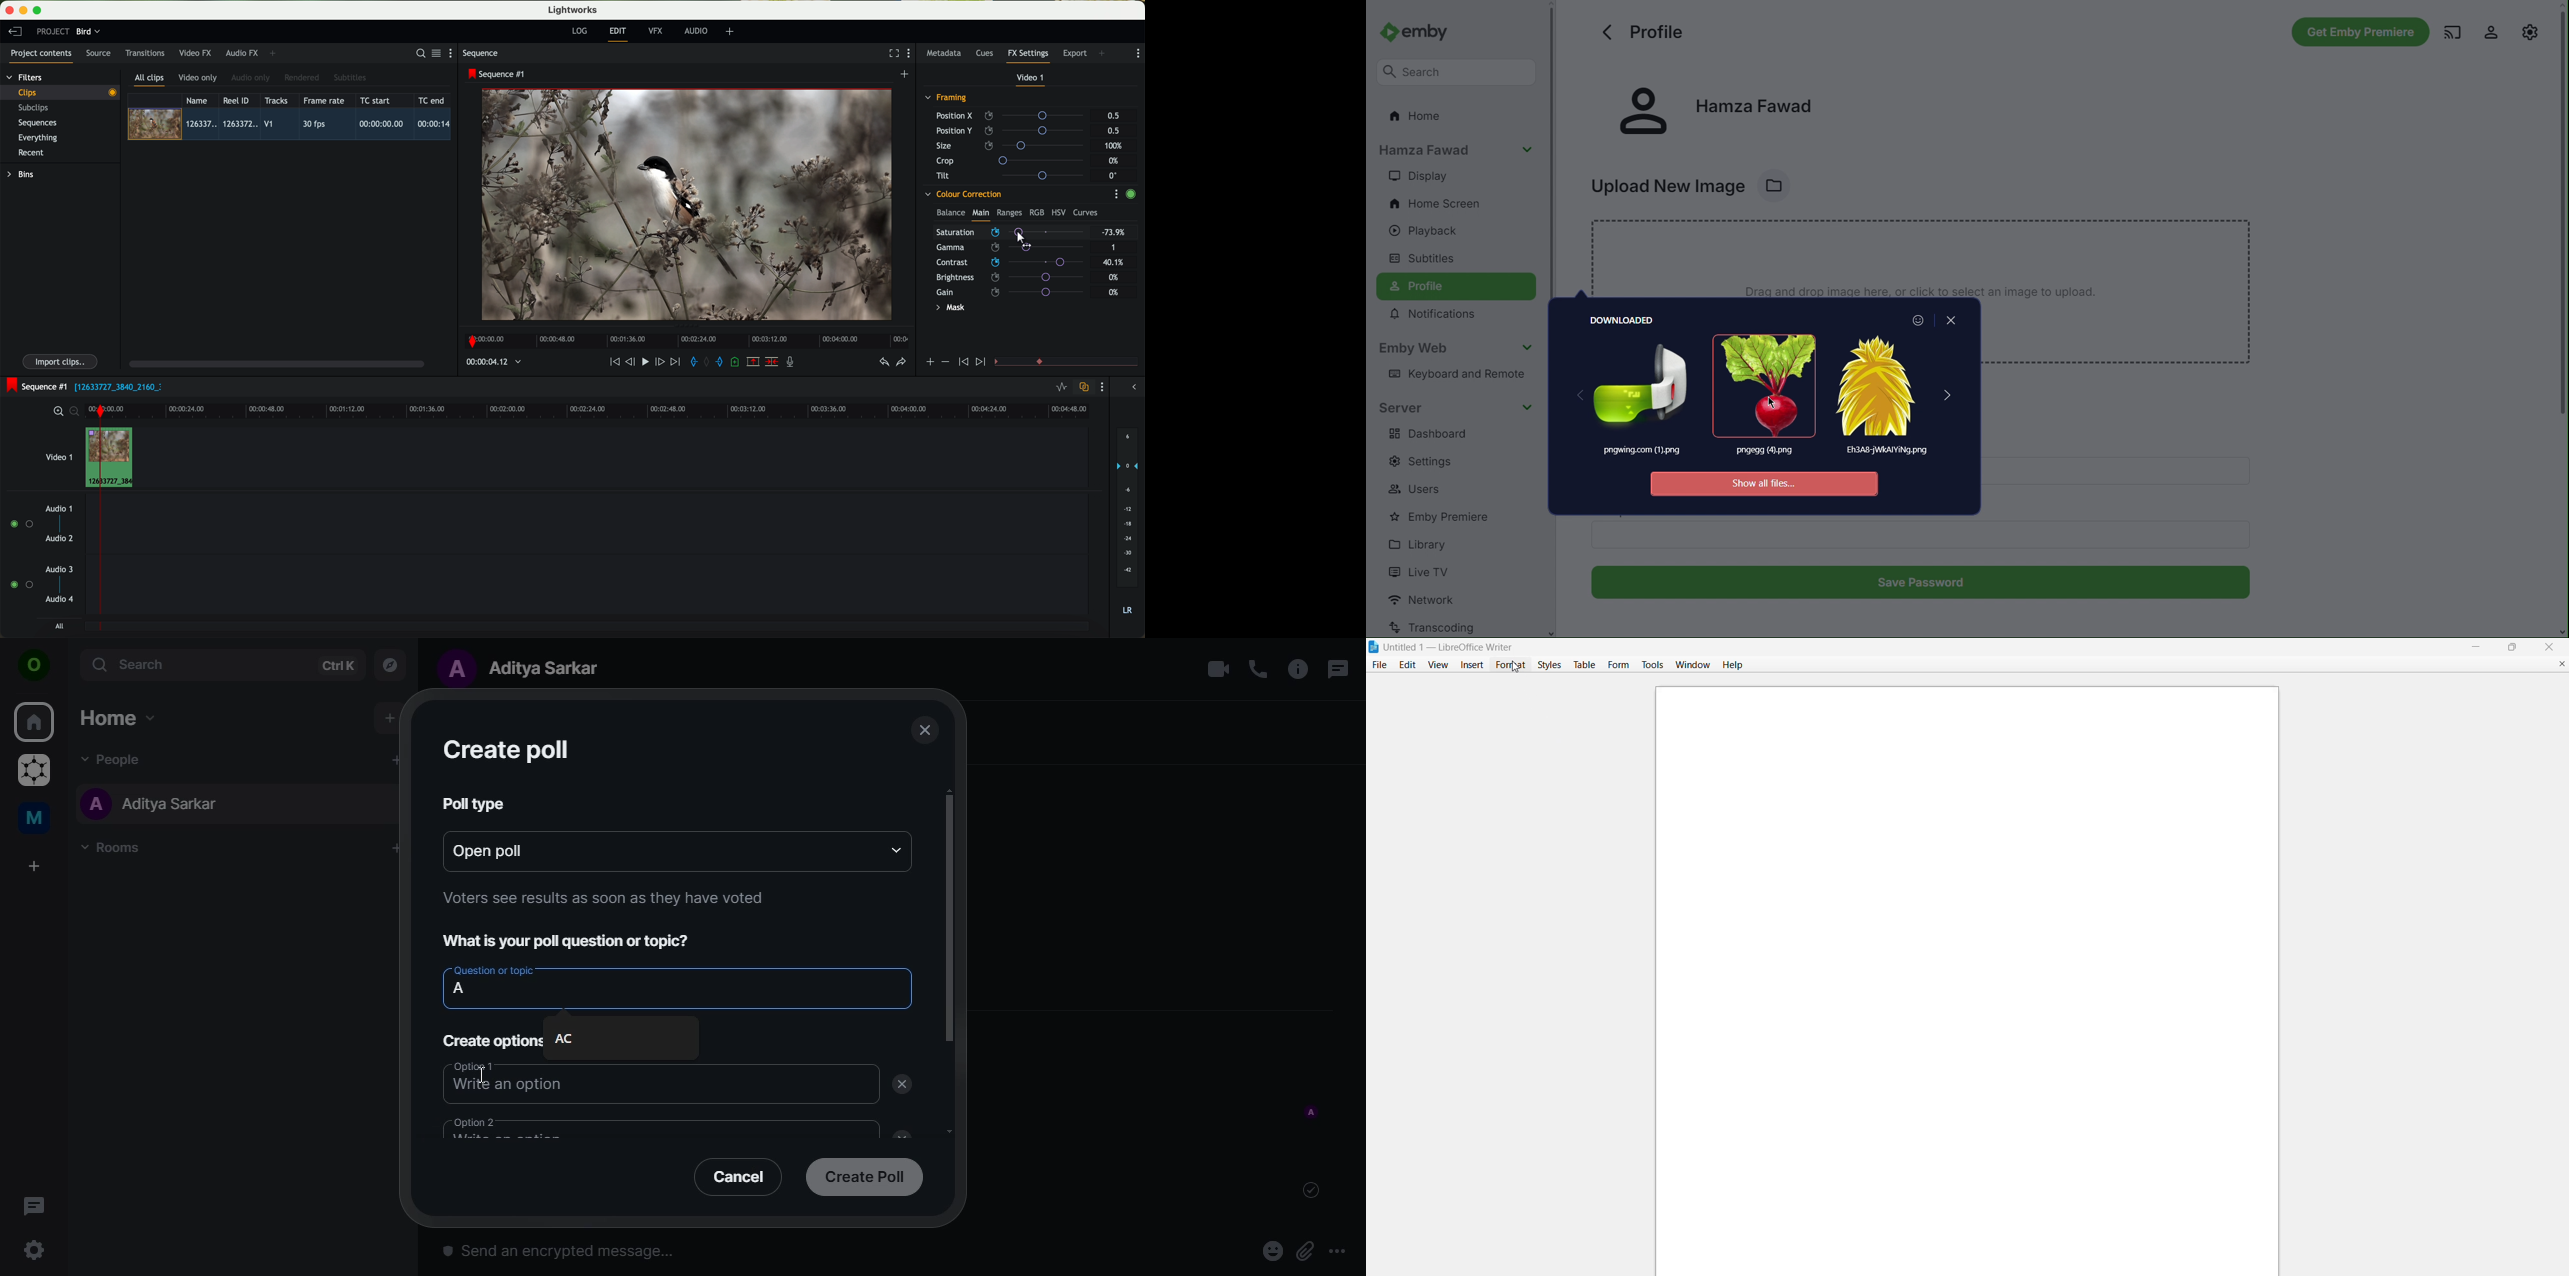 The image size is (2576, 1288). What do you see at coordinates (388, 718) in the screenshot?
I see `add` at bounding box center [388, 718].